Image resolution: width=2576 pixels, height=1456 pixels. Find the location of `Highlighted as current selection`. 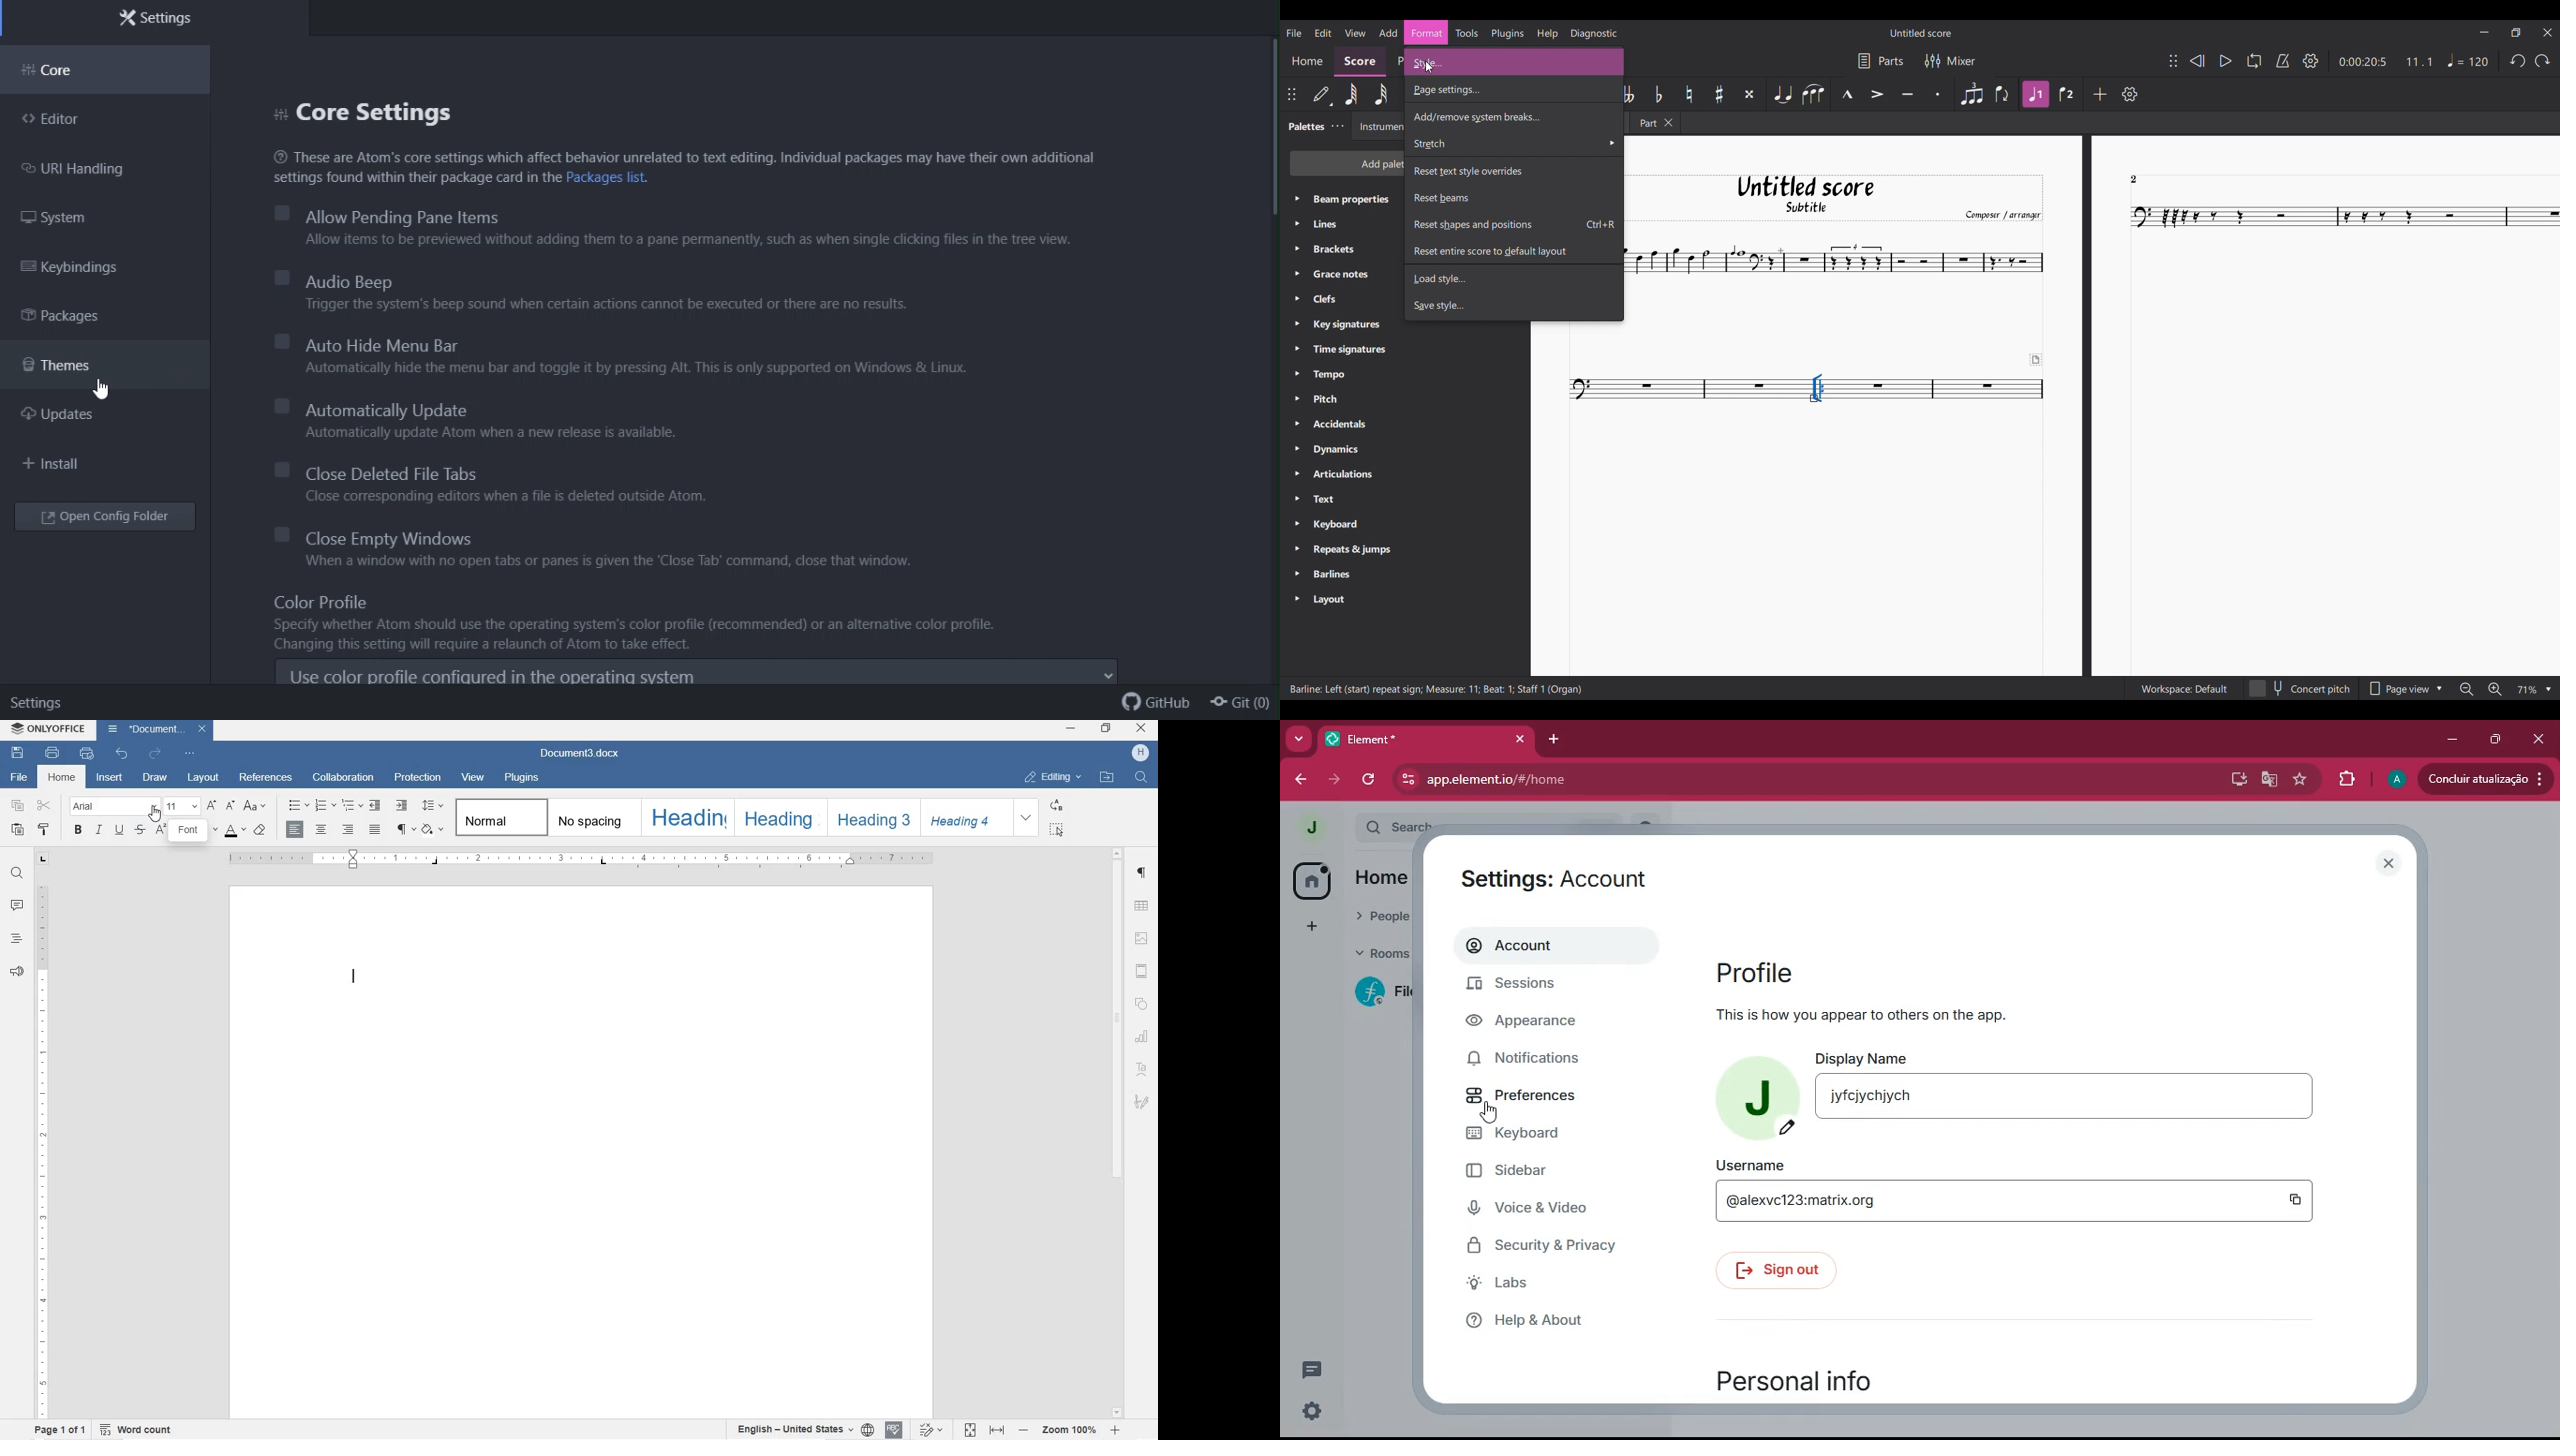

Highlighted as current selection is located at coordinates (1426, 33).